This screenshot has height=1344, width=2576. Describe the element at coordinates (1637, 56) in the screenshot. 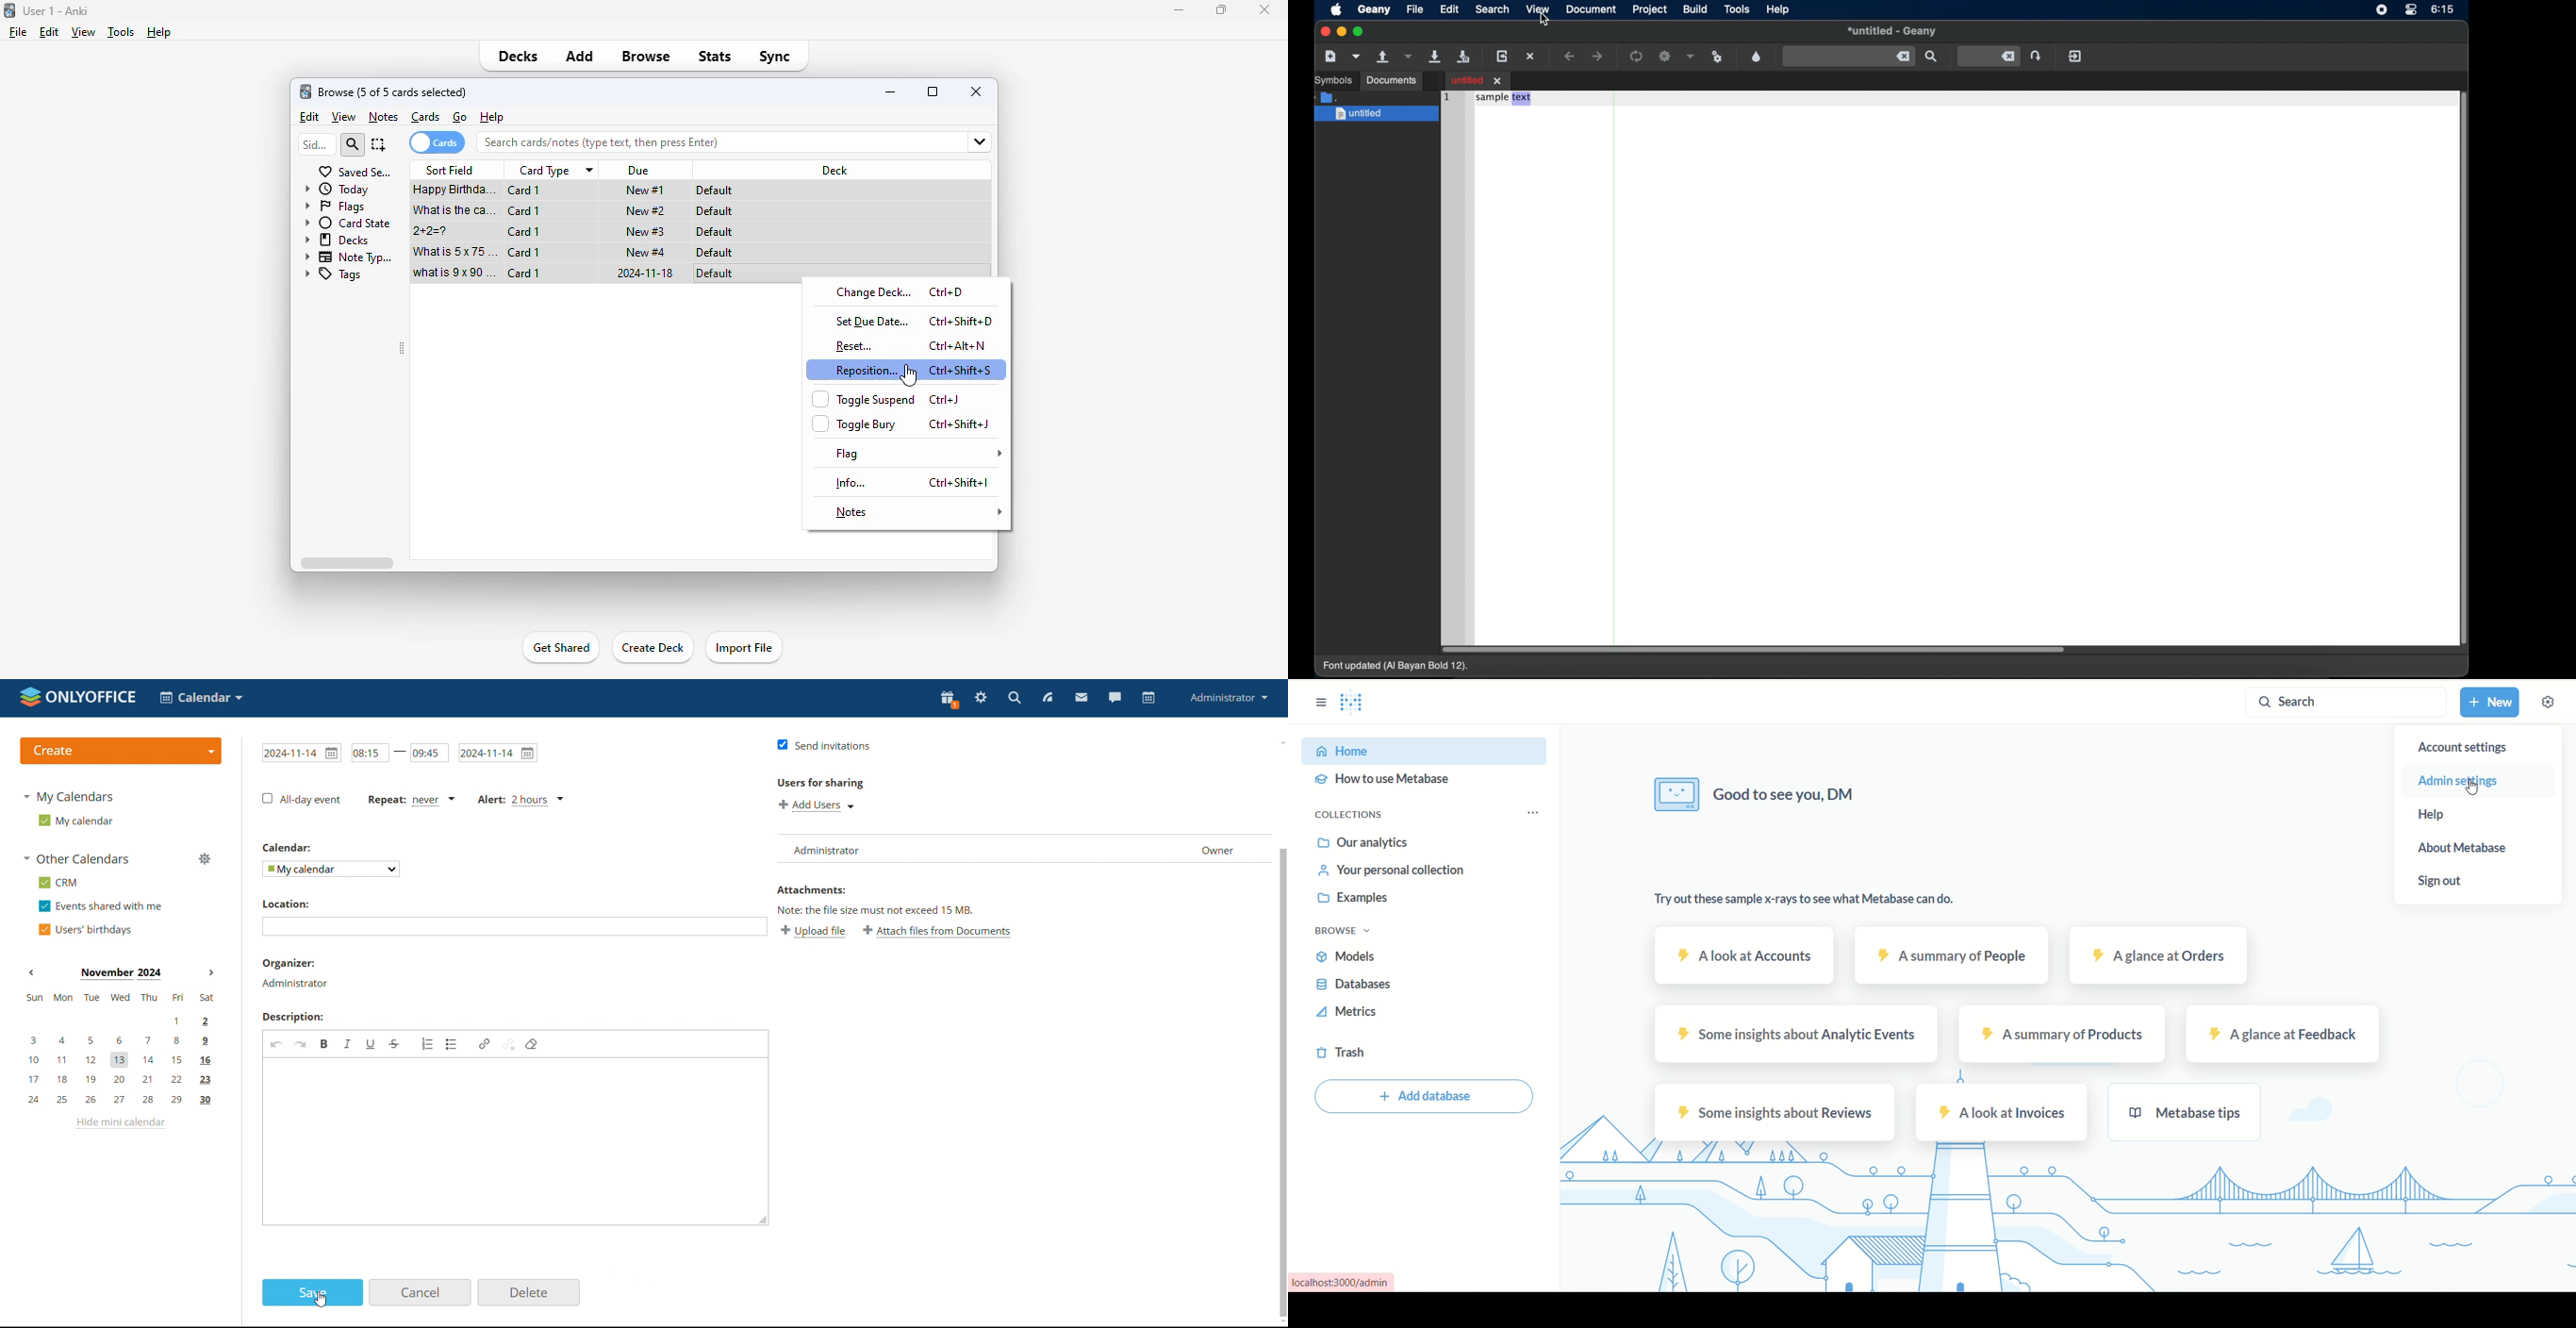

I see `compile the current file` at that location.